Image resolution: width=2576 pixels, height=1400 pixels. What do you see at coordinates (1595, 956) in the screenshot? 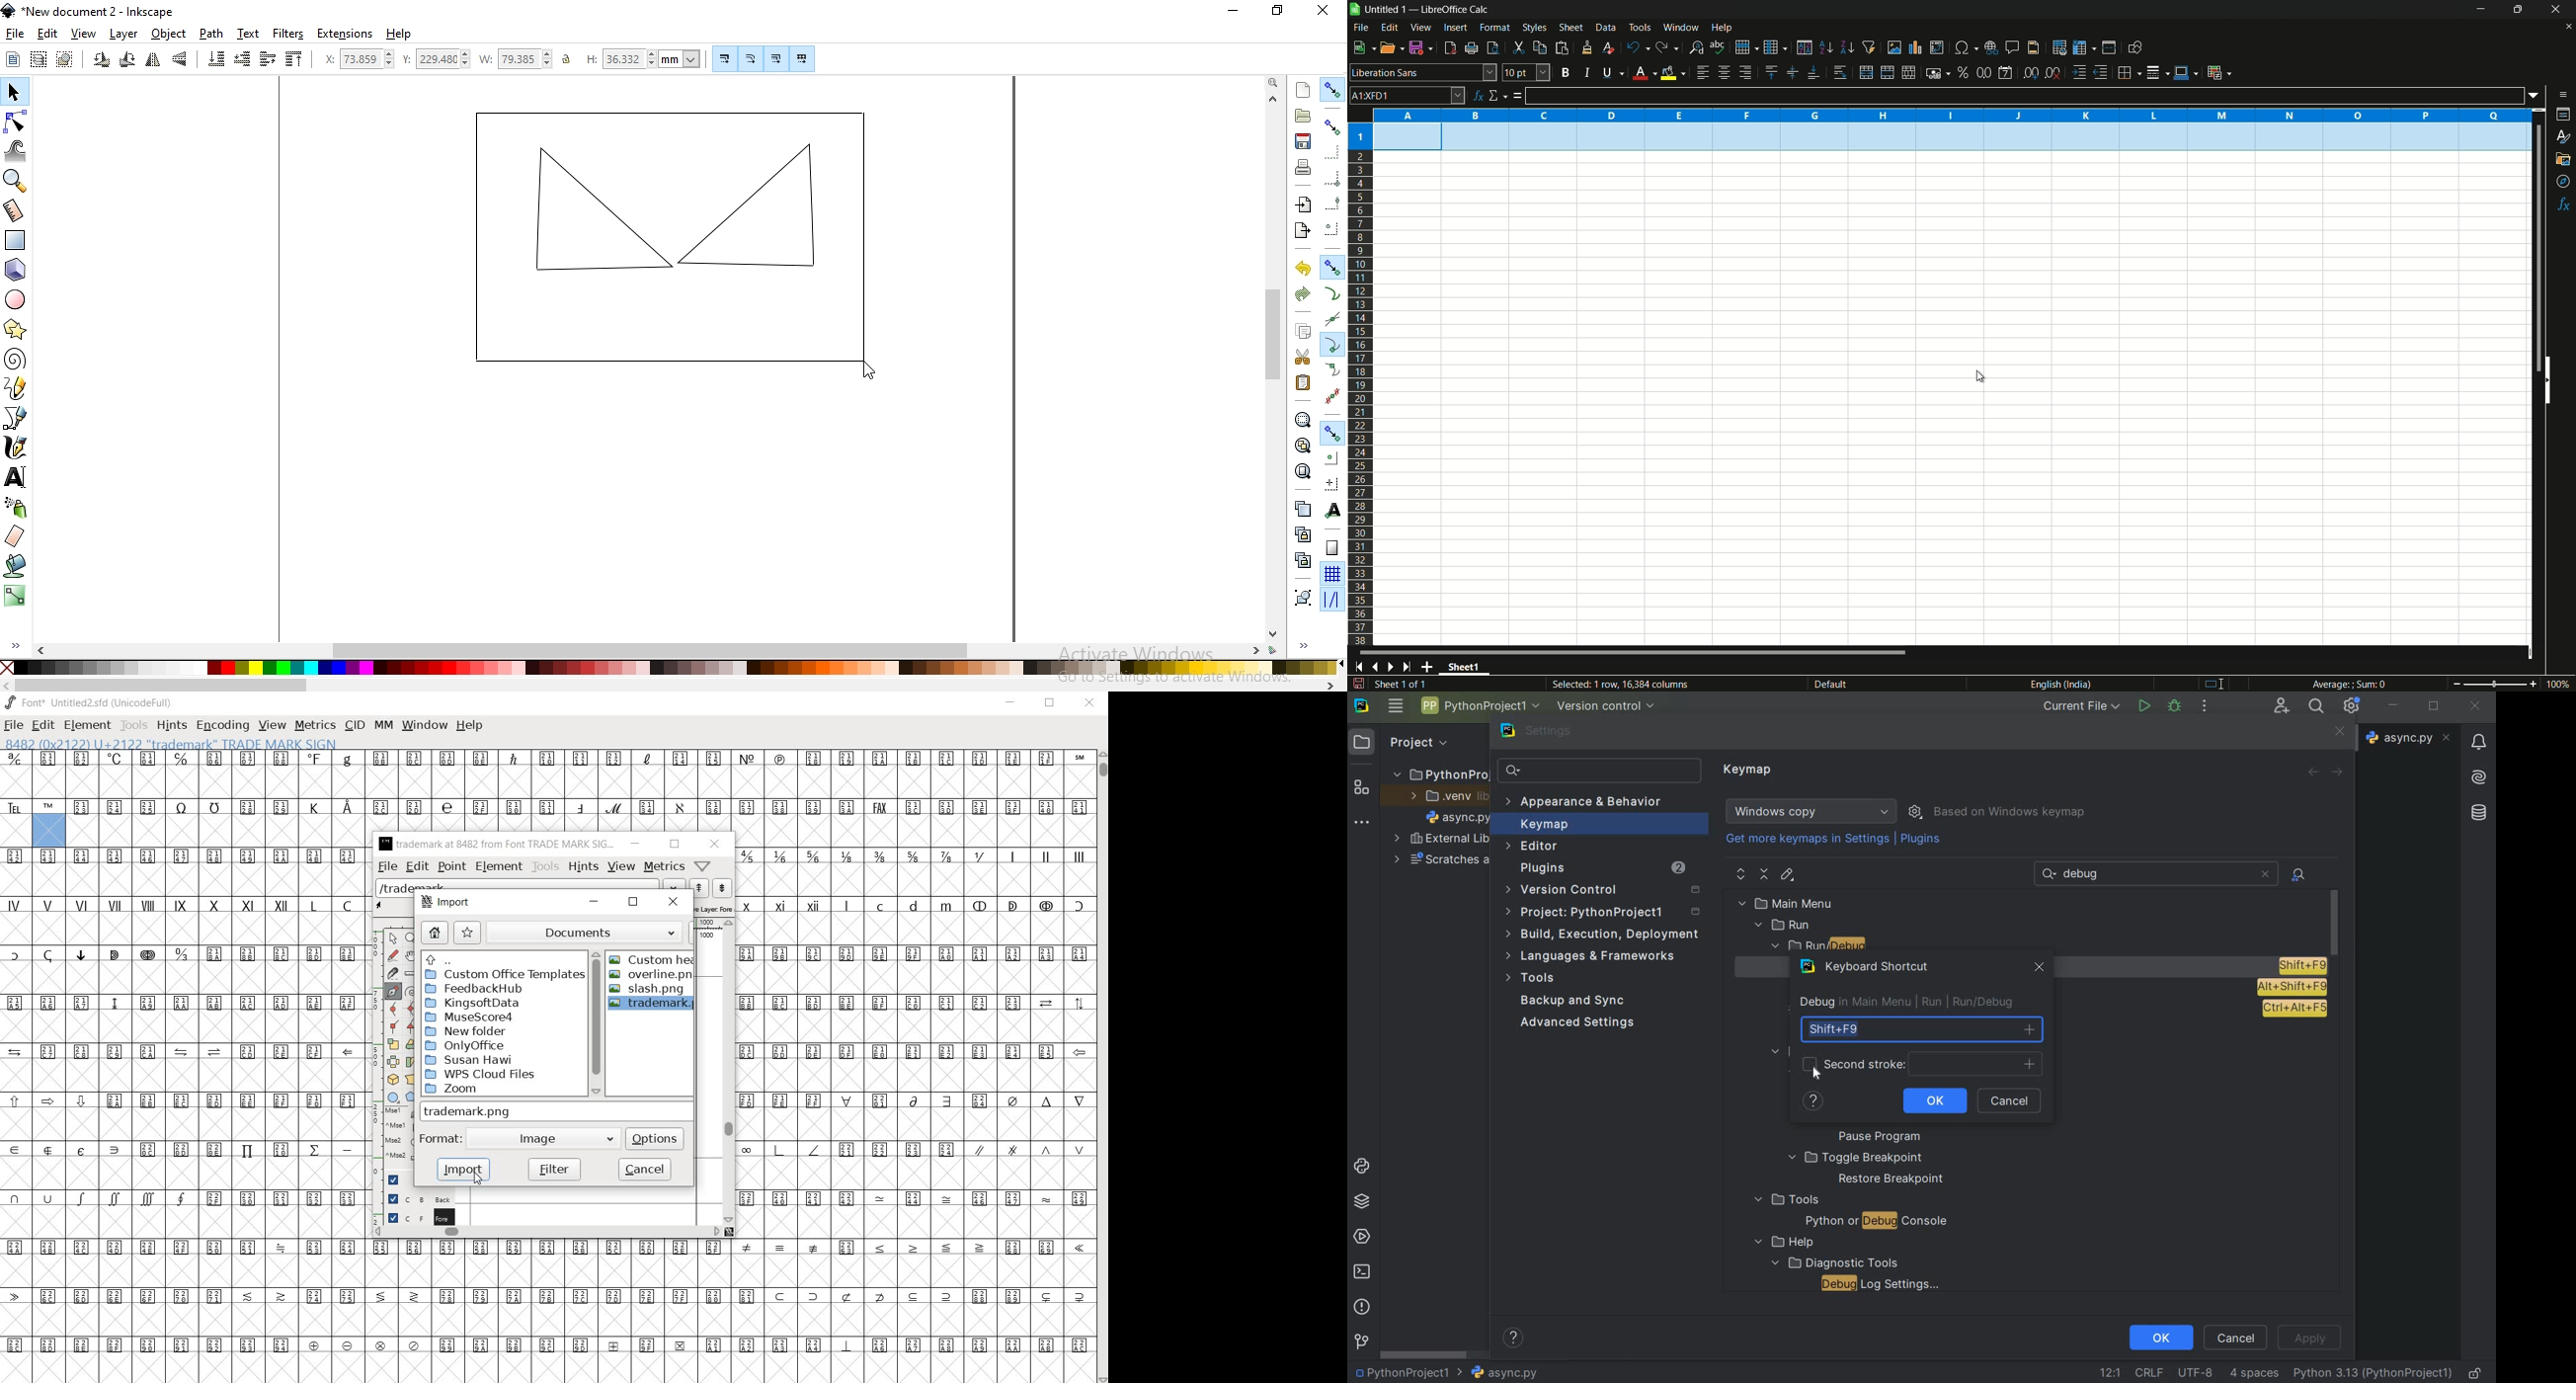
I see `Languages and Frameworks` at bounding box center [1595, 956].